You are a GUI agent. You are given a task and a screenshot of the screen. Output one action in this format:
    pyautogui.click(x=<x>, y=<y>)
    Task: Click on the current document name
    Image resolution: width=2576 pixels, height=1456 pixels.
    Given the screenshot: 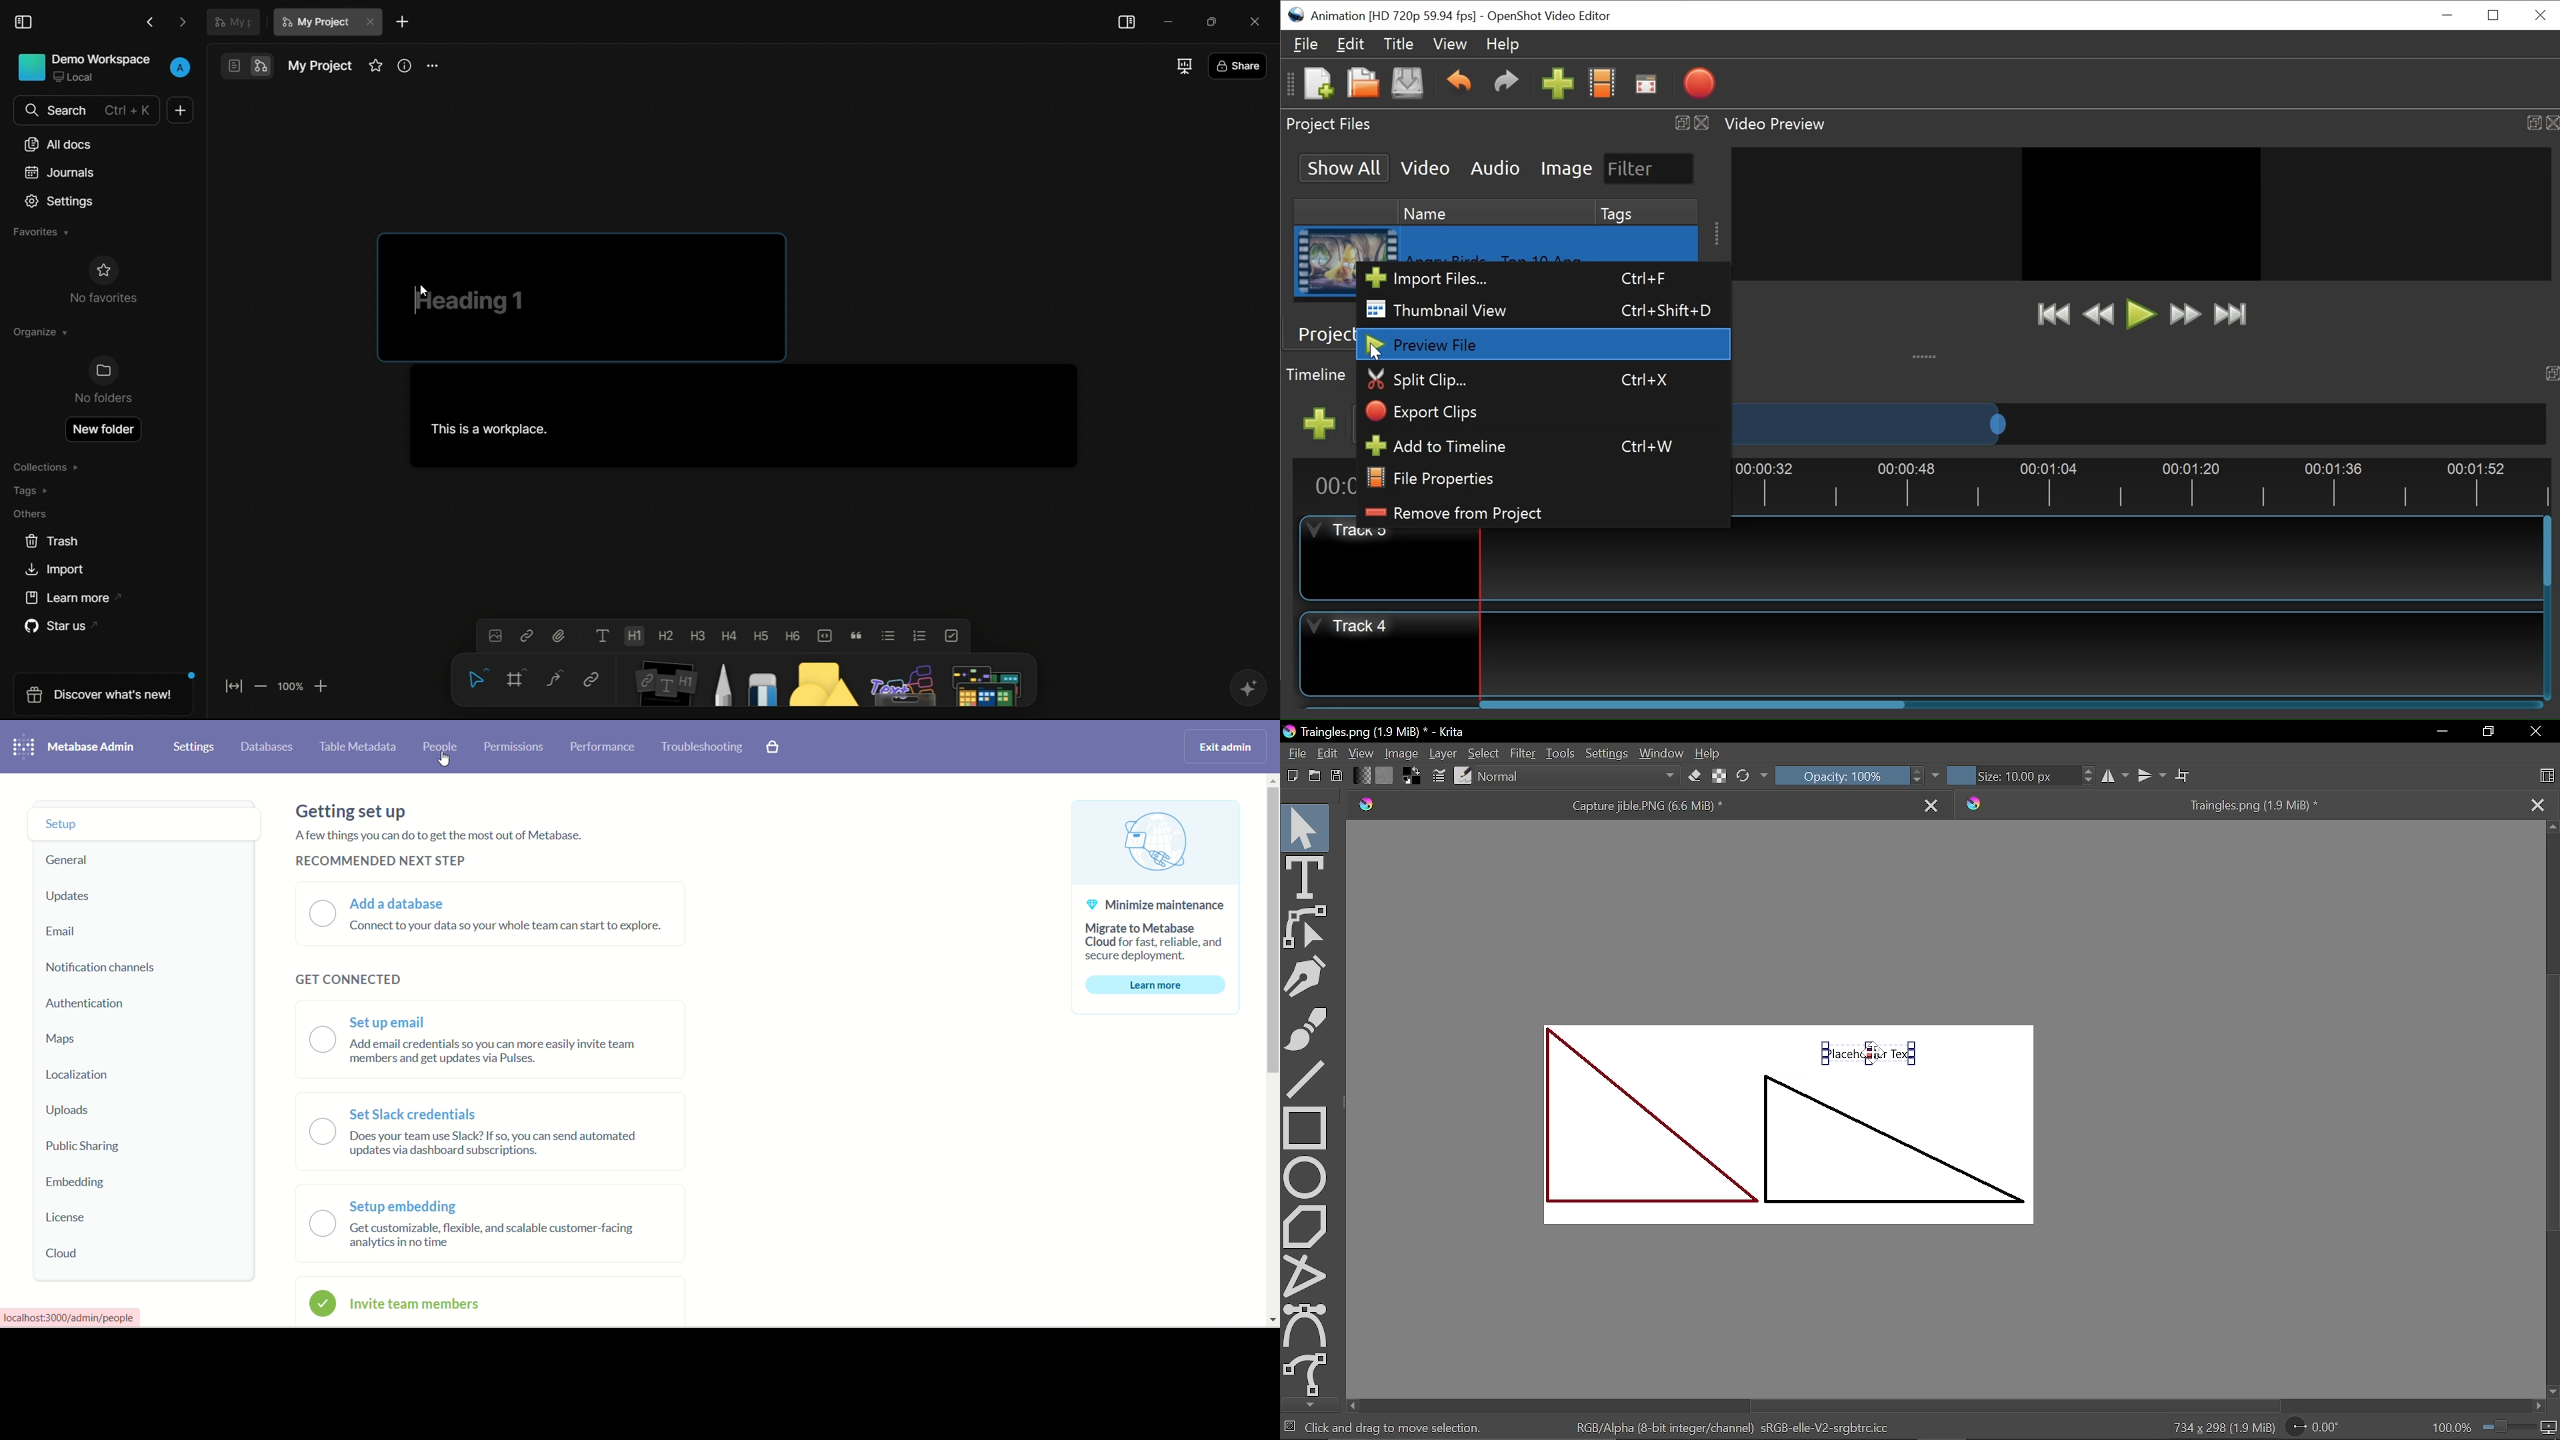 What is the action you would take?
    pyautogui.click(x=315, y=23)
    